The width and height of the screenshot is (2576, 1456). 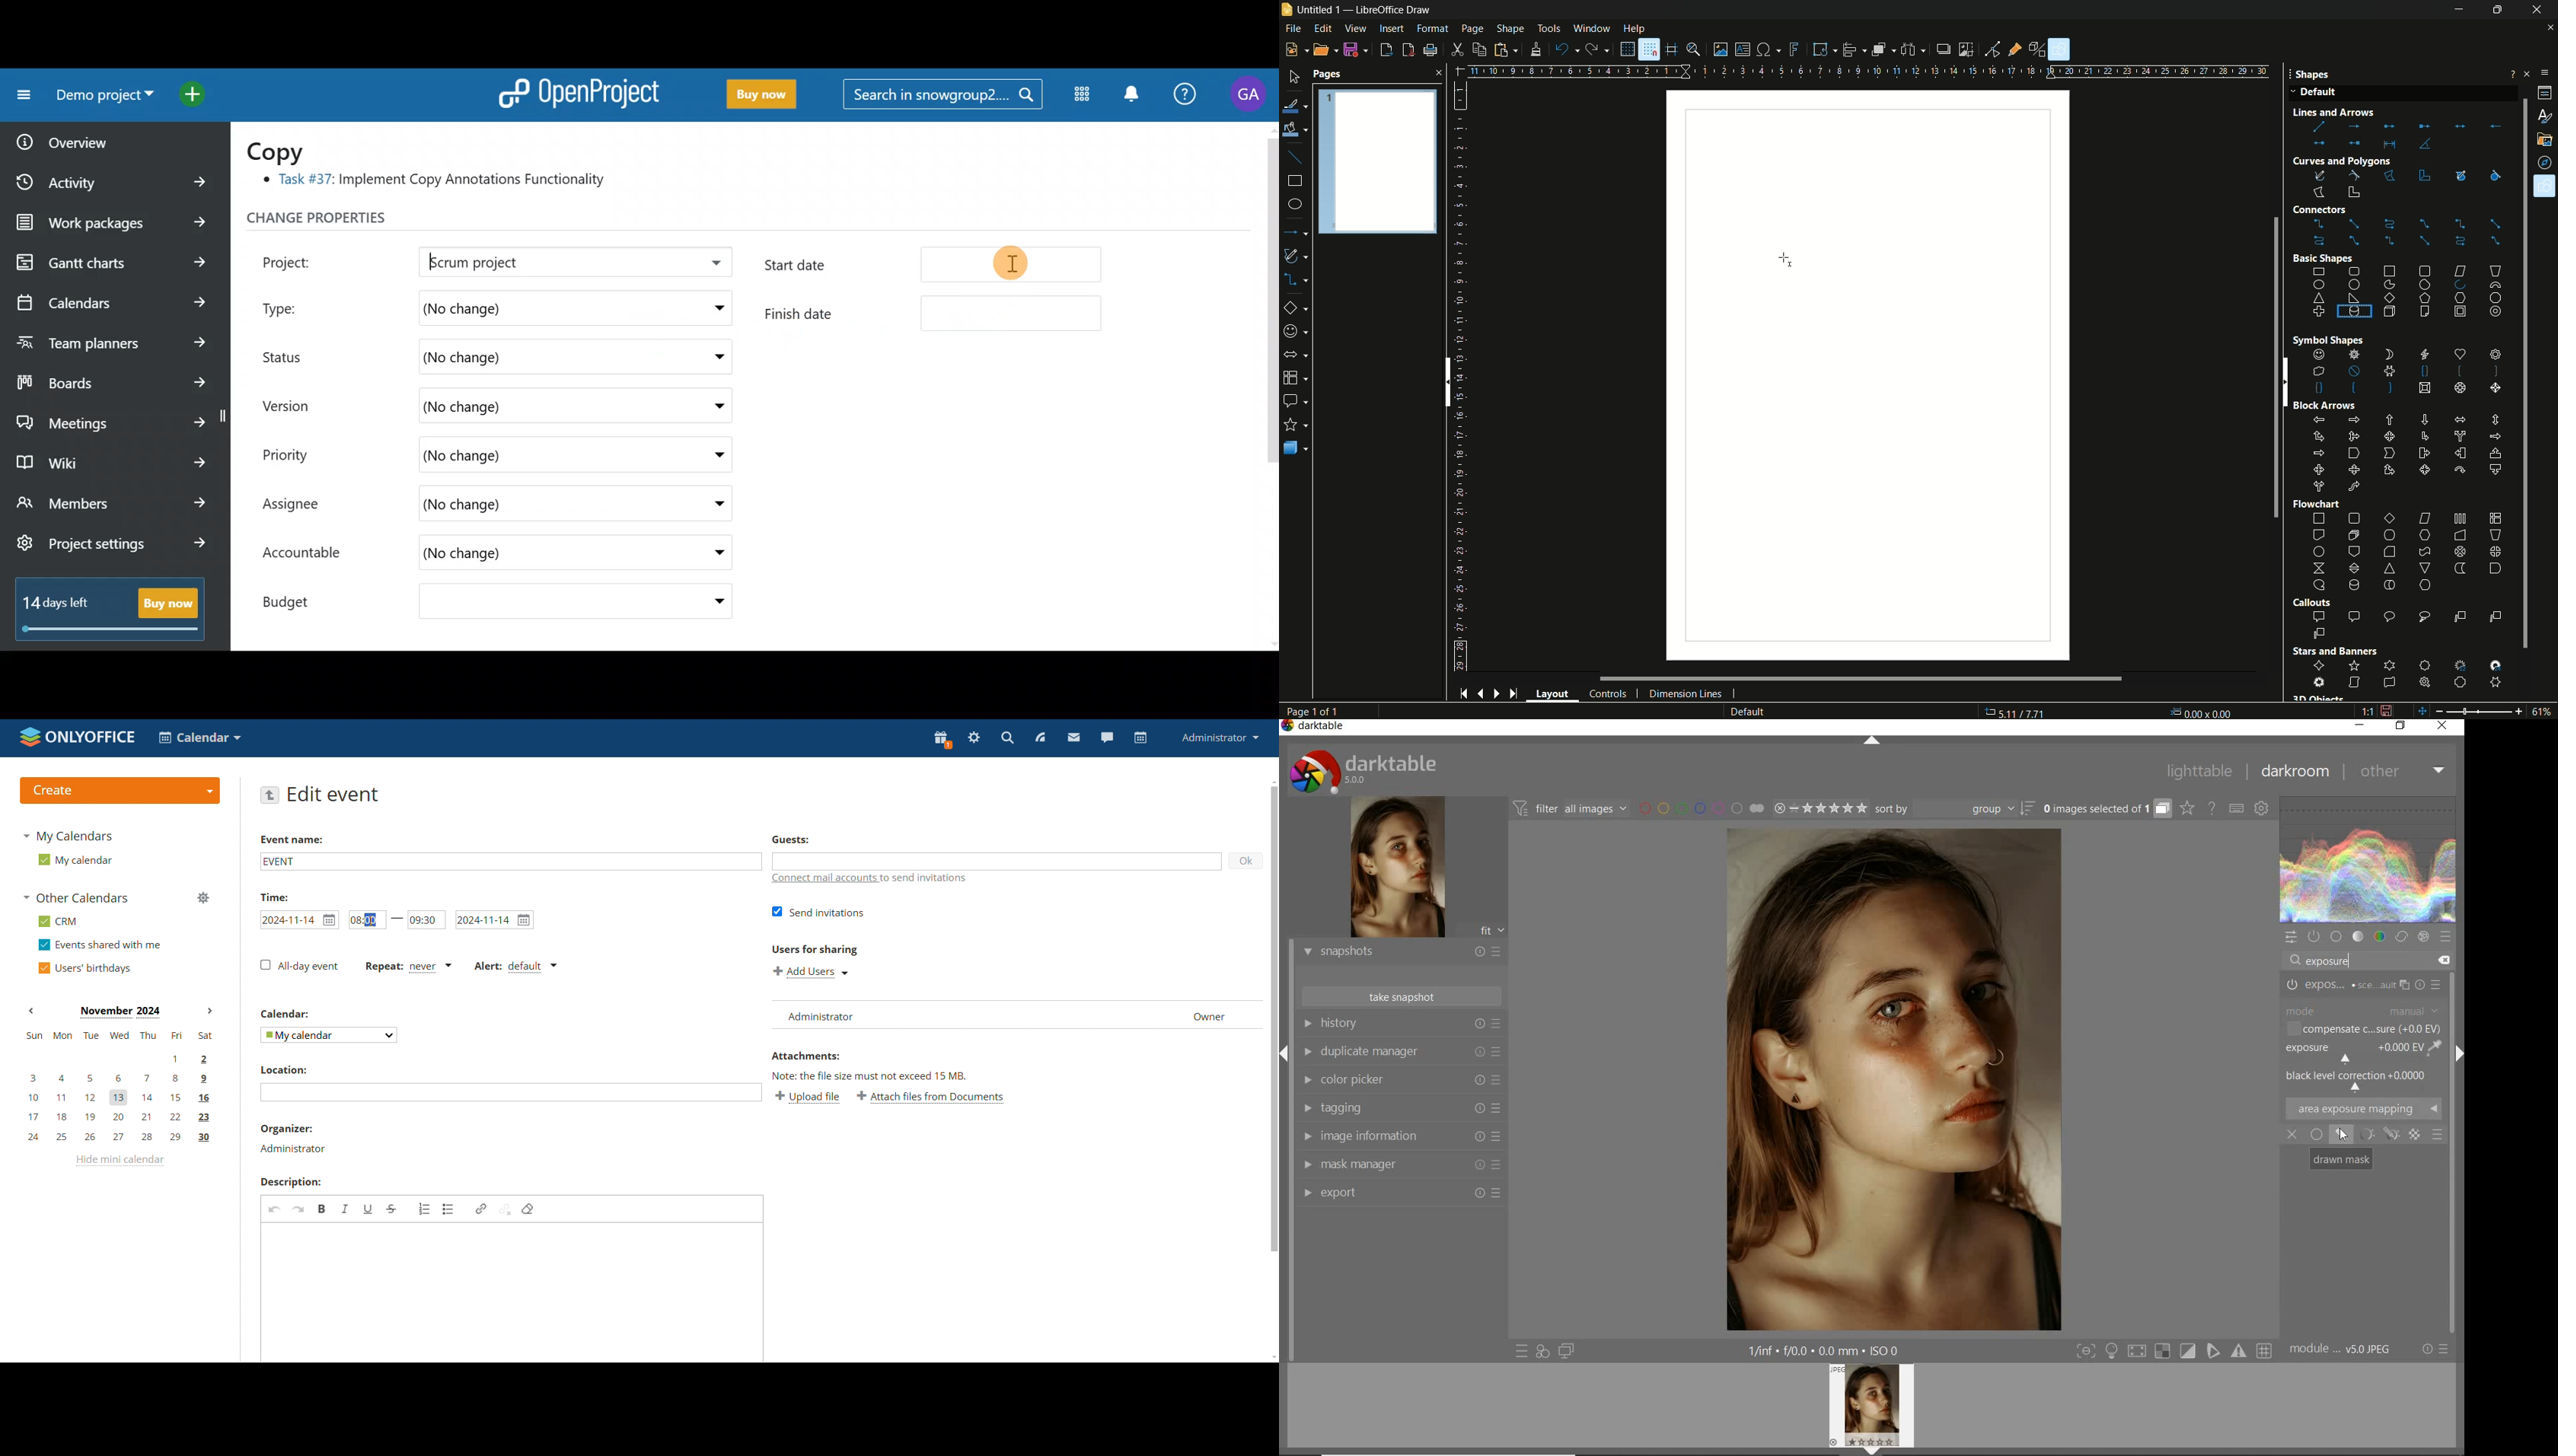 I want to click on Cursor, so click(x=1014, y=263).